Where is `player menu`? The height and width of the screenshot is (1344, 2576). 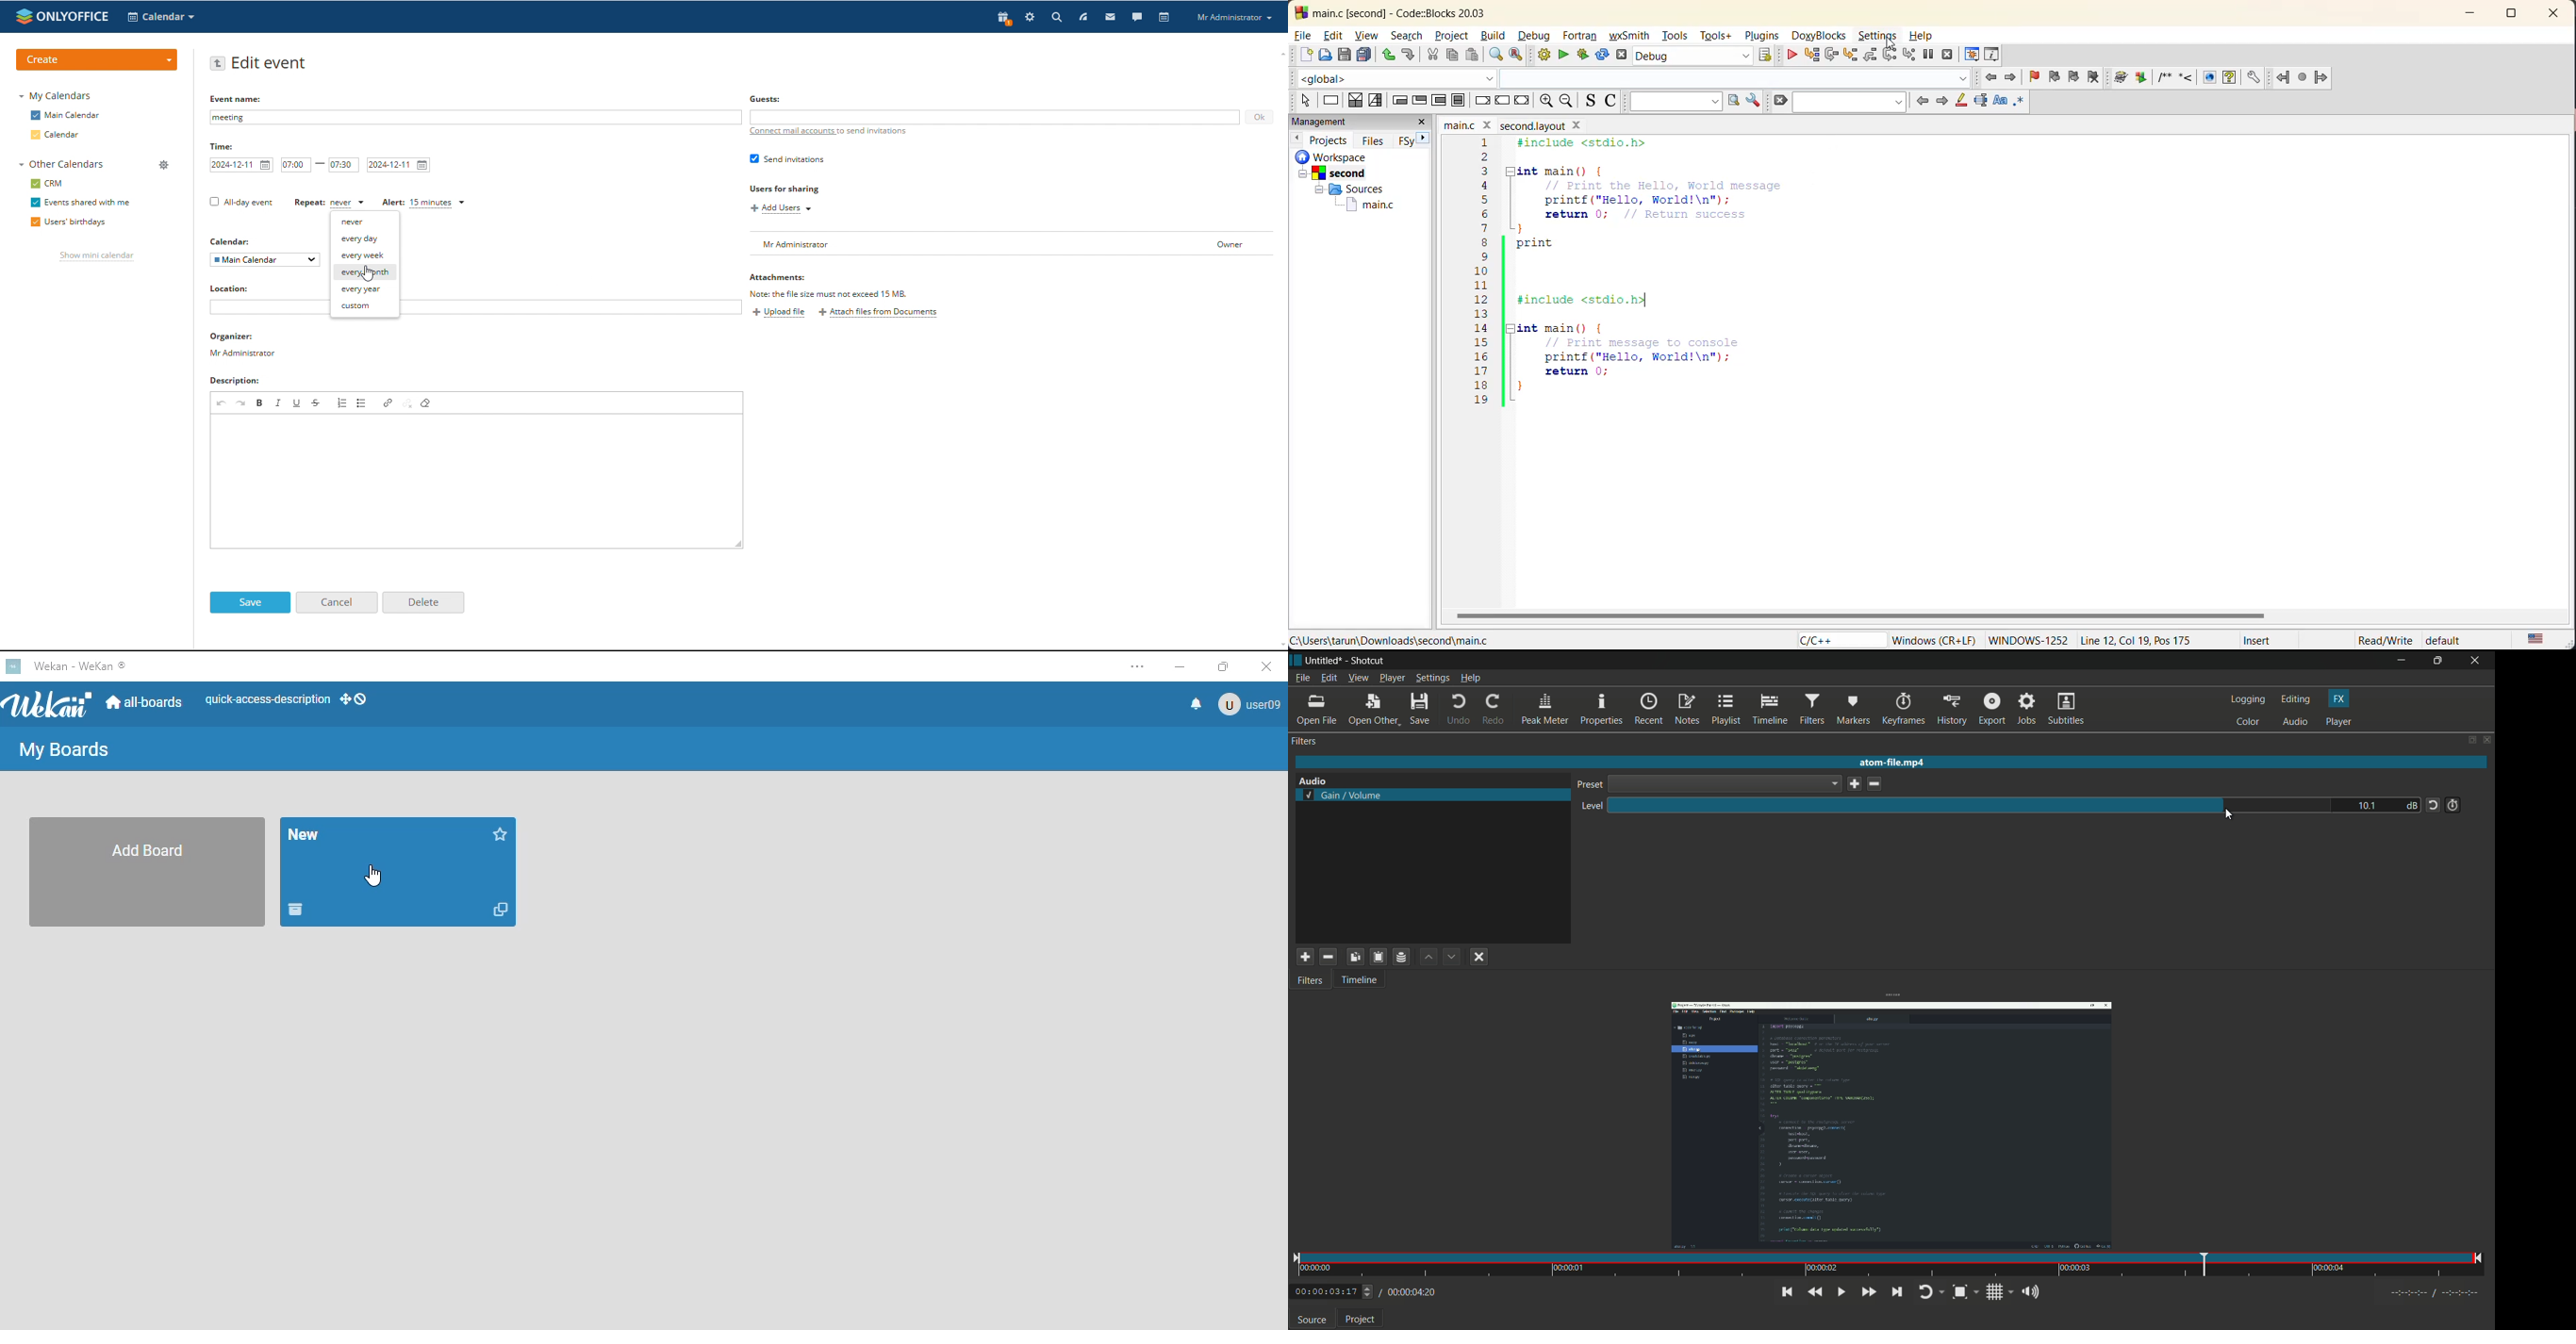
player menu is located at coordinates (1392, 678).